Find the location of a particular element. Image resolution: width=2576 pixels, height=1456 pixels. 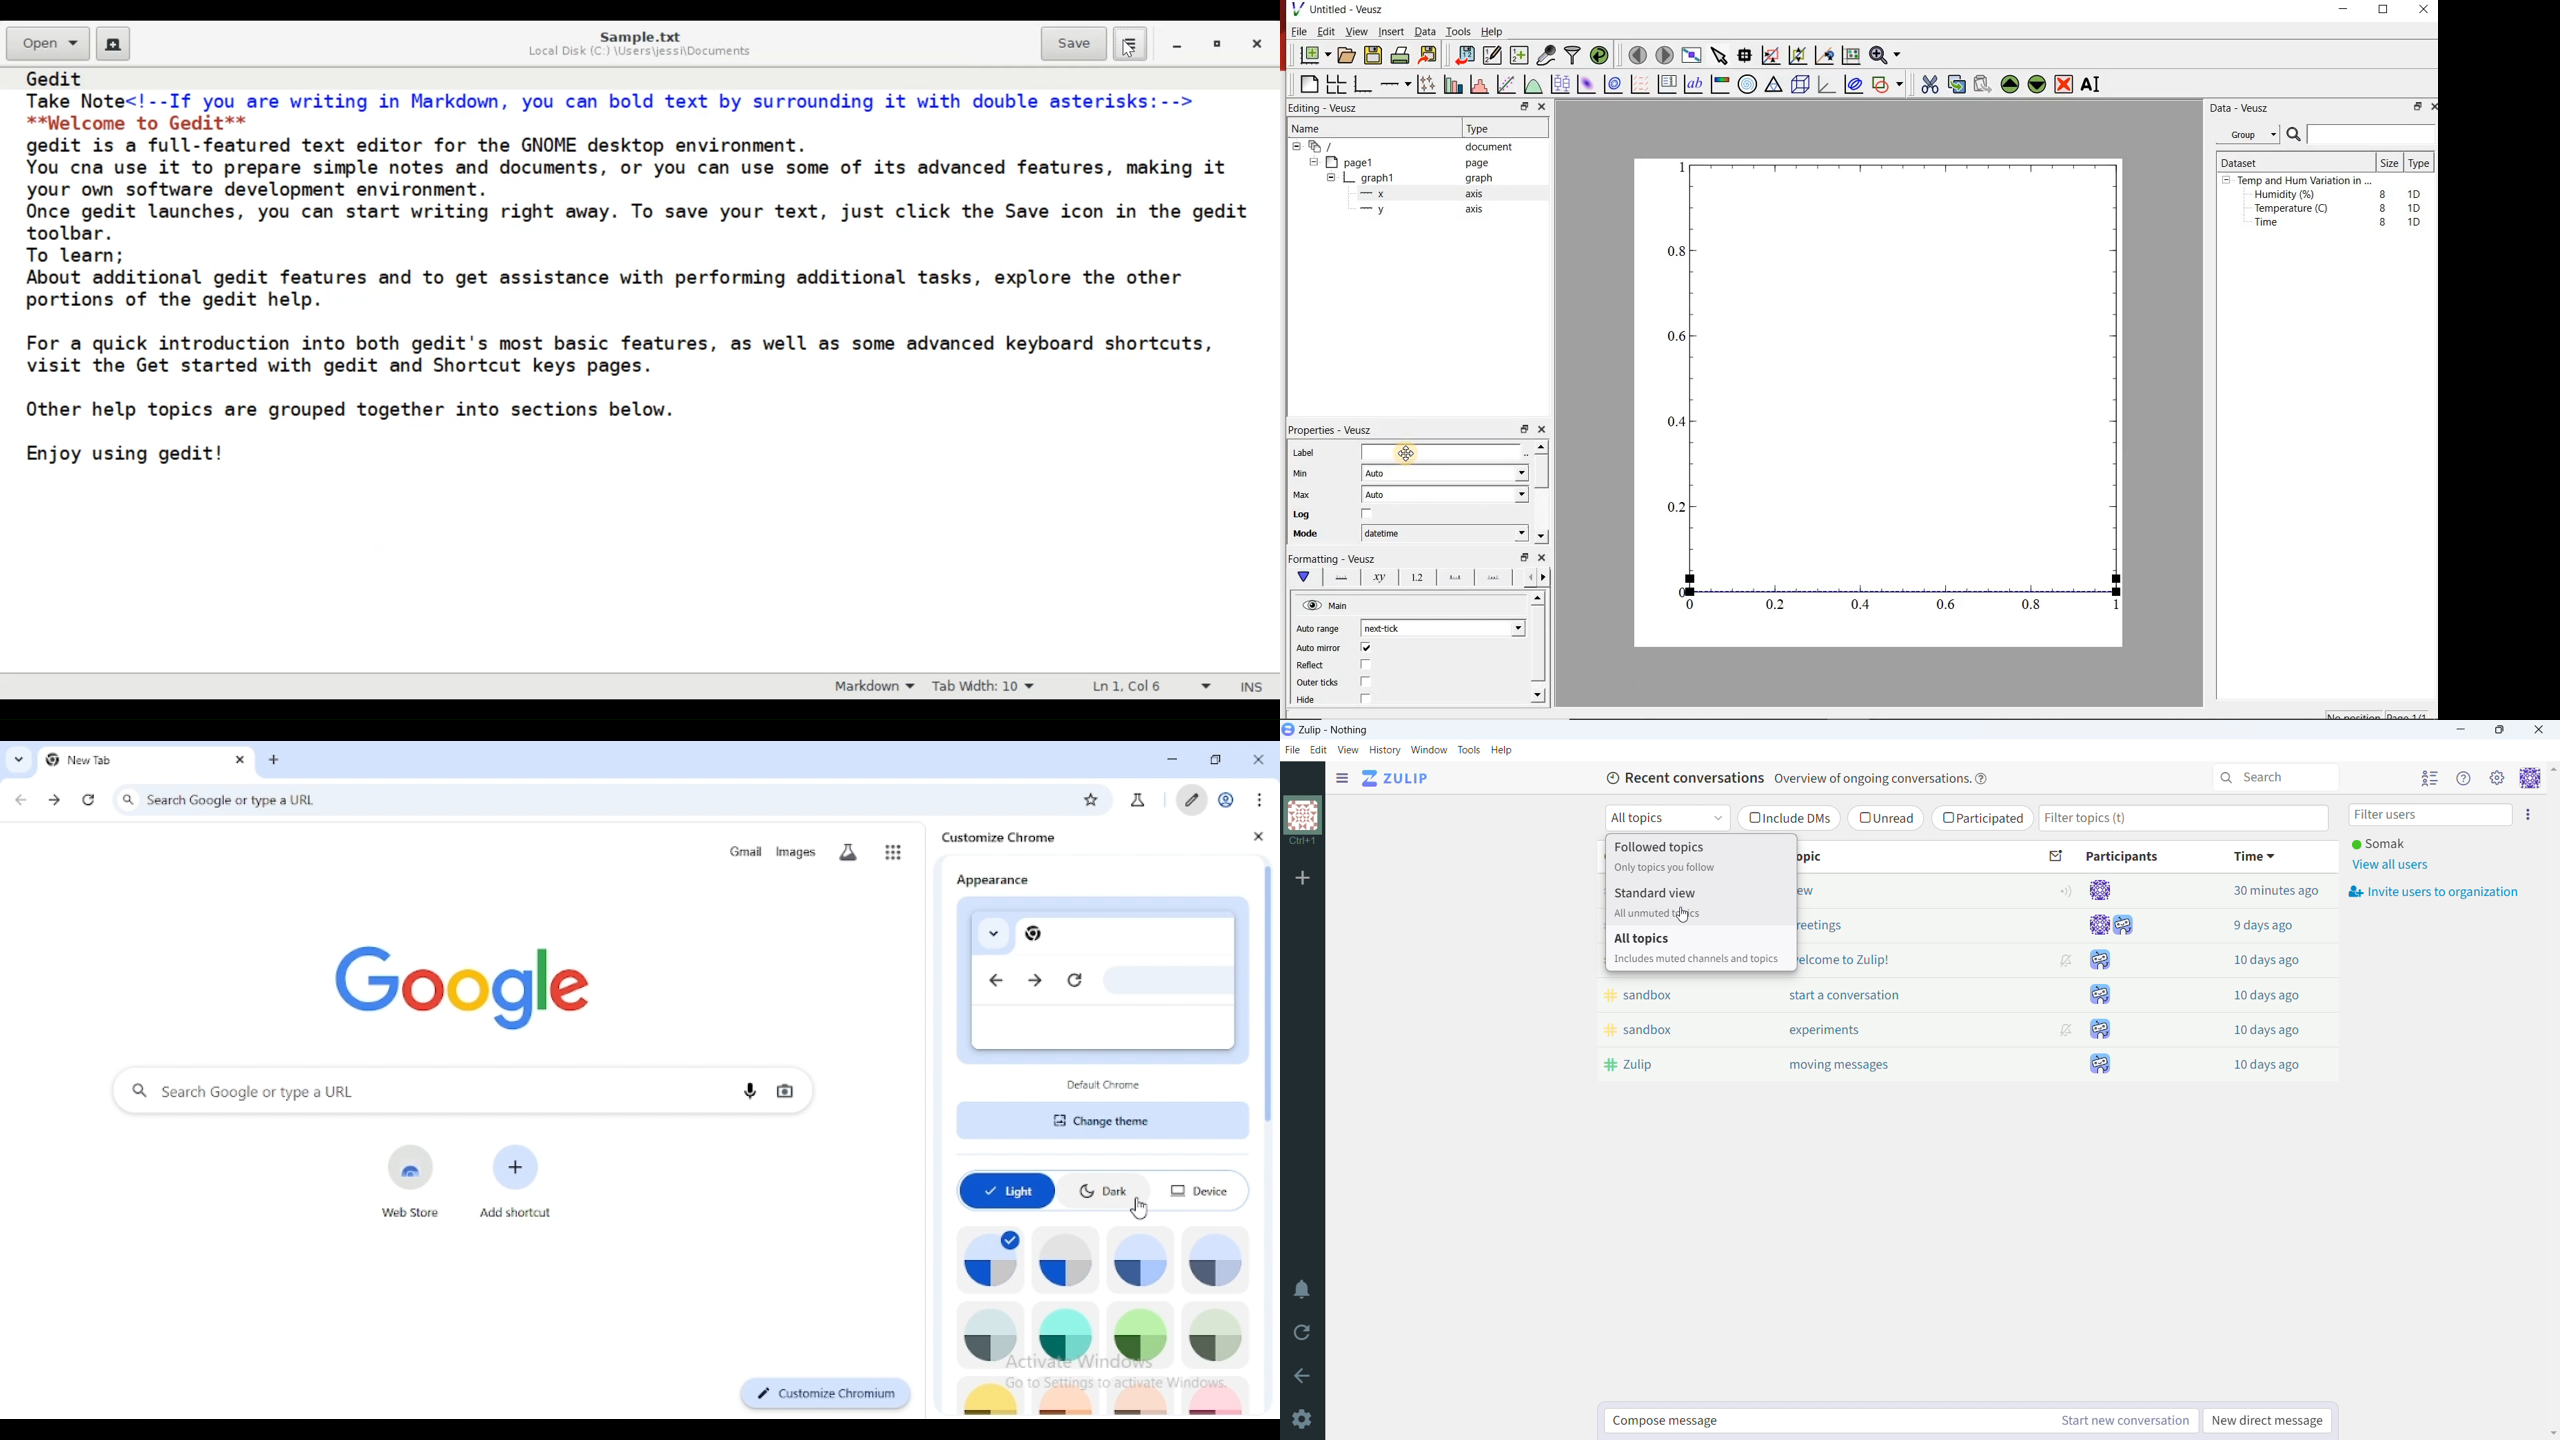

followed topics is located at coordinates (1701, 855).